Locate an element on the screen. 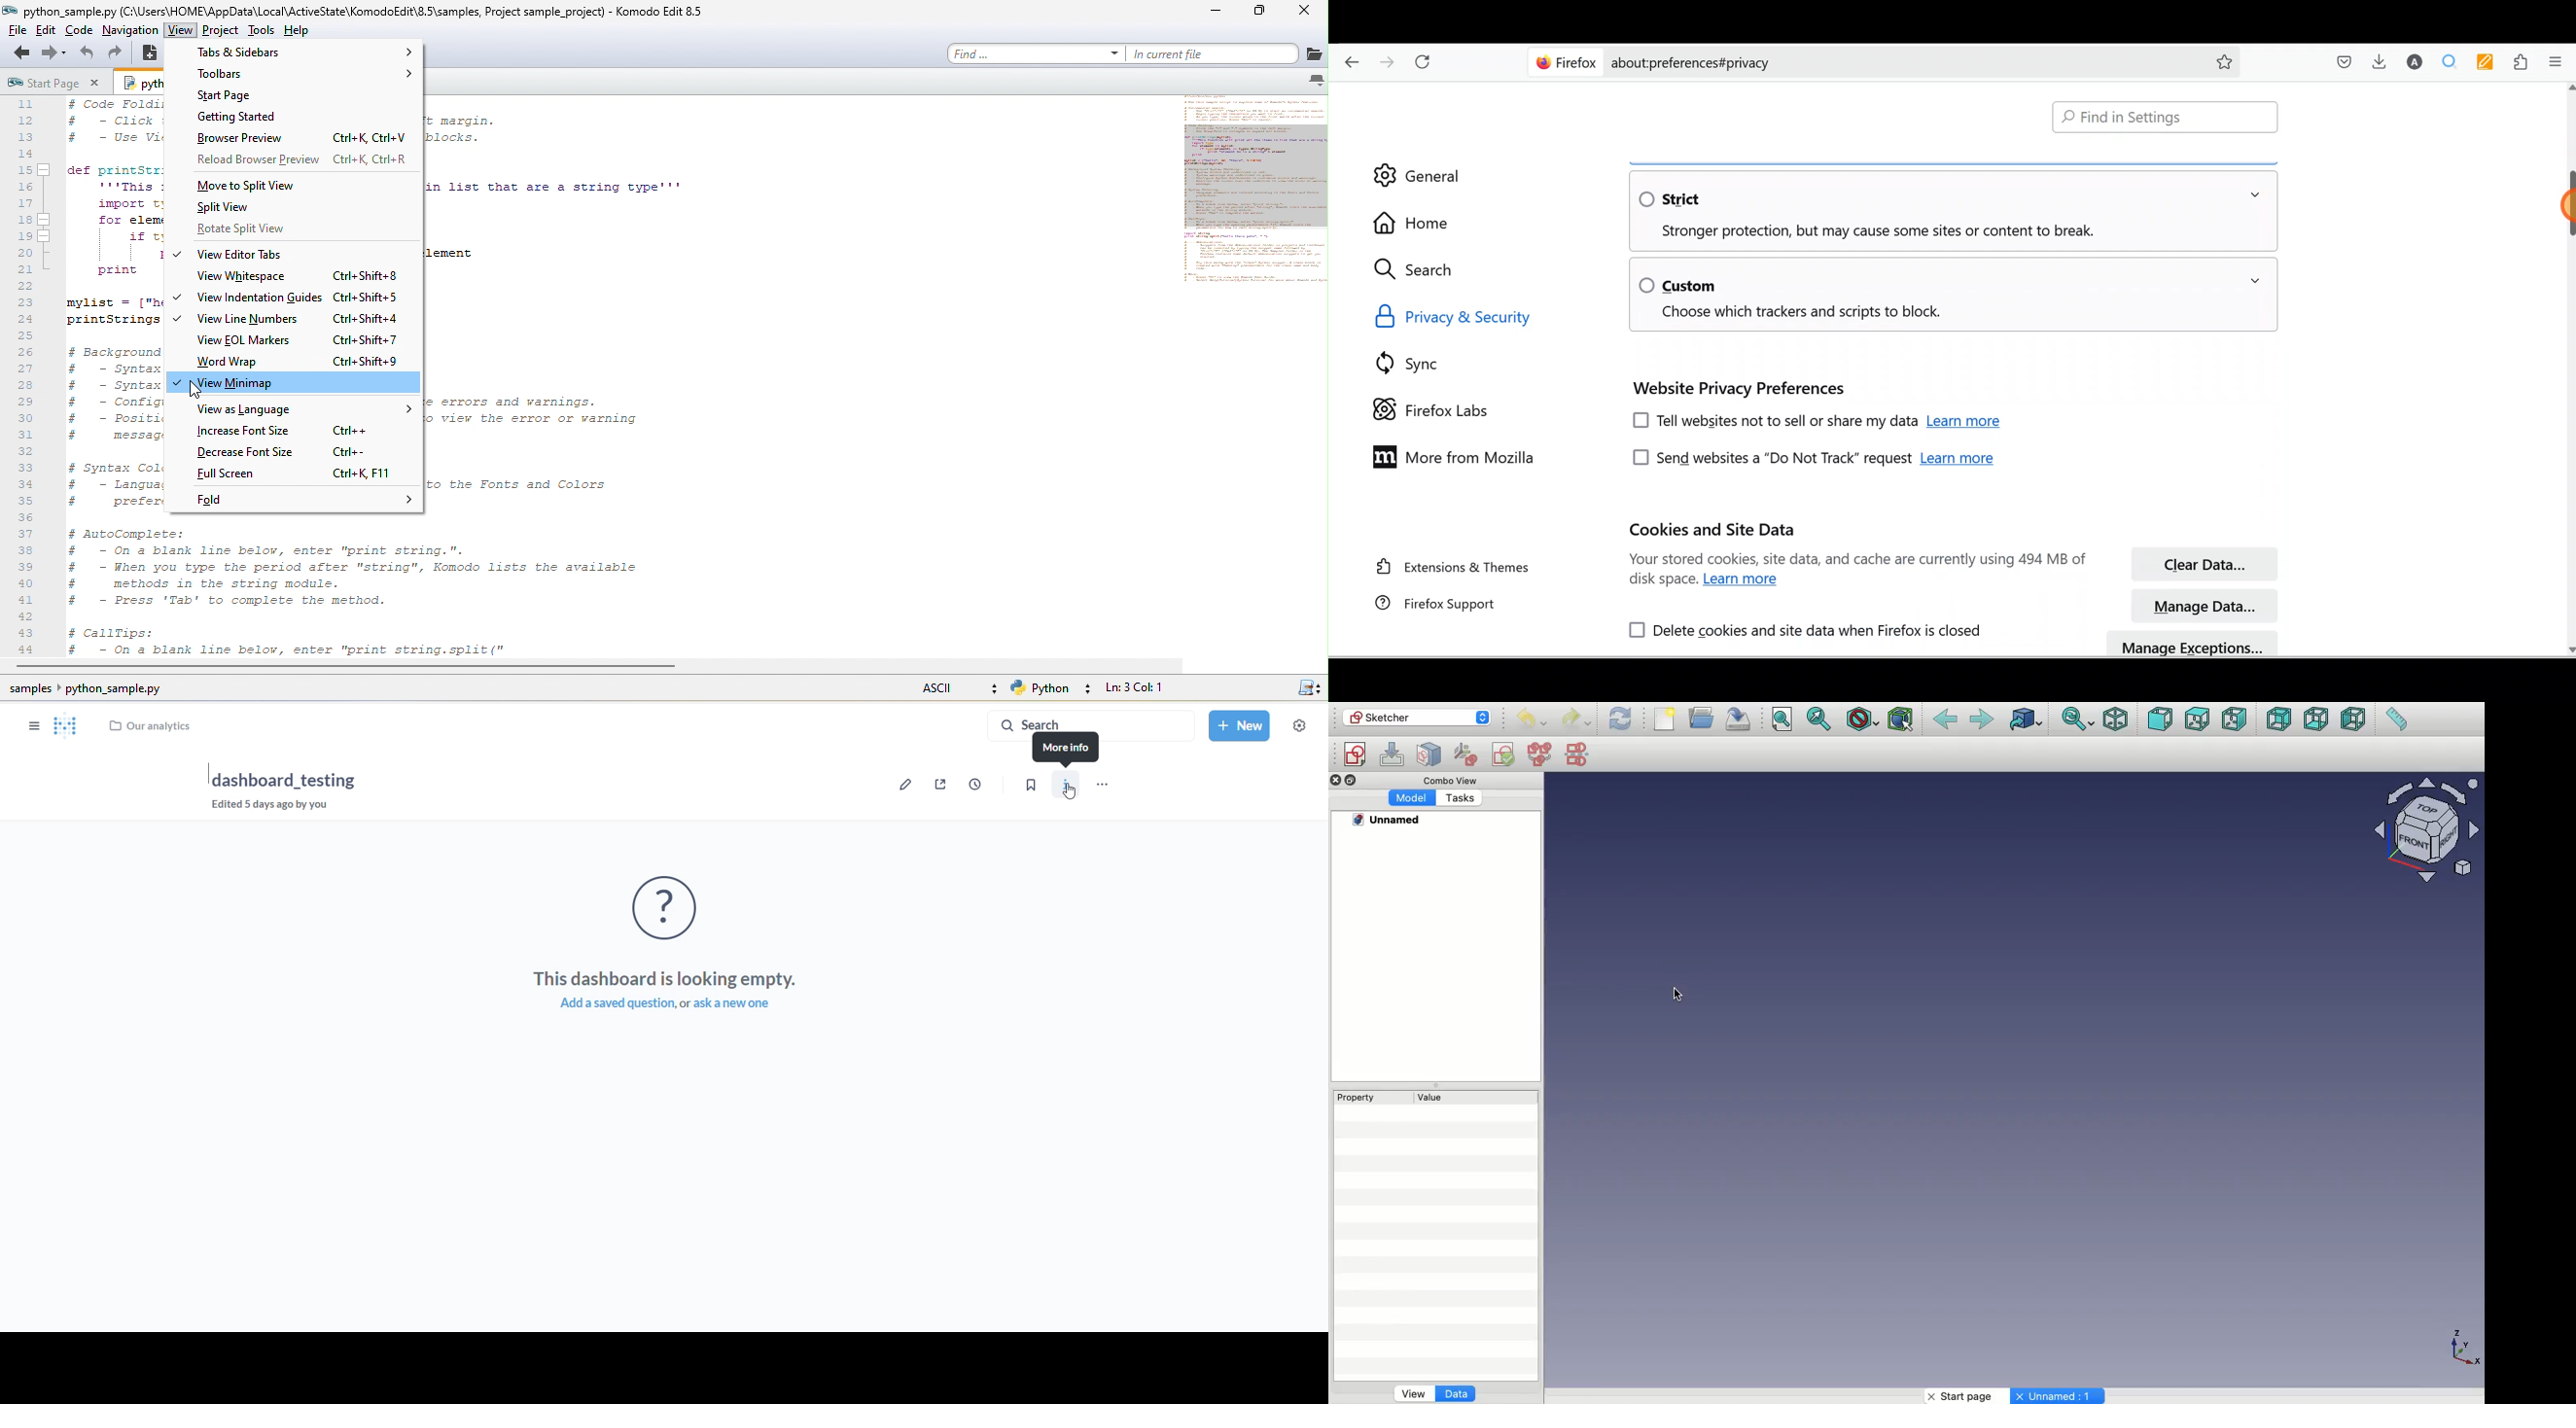  find is located at coordinates (1039, 52).